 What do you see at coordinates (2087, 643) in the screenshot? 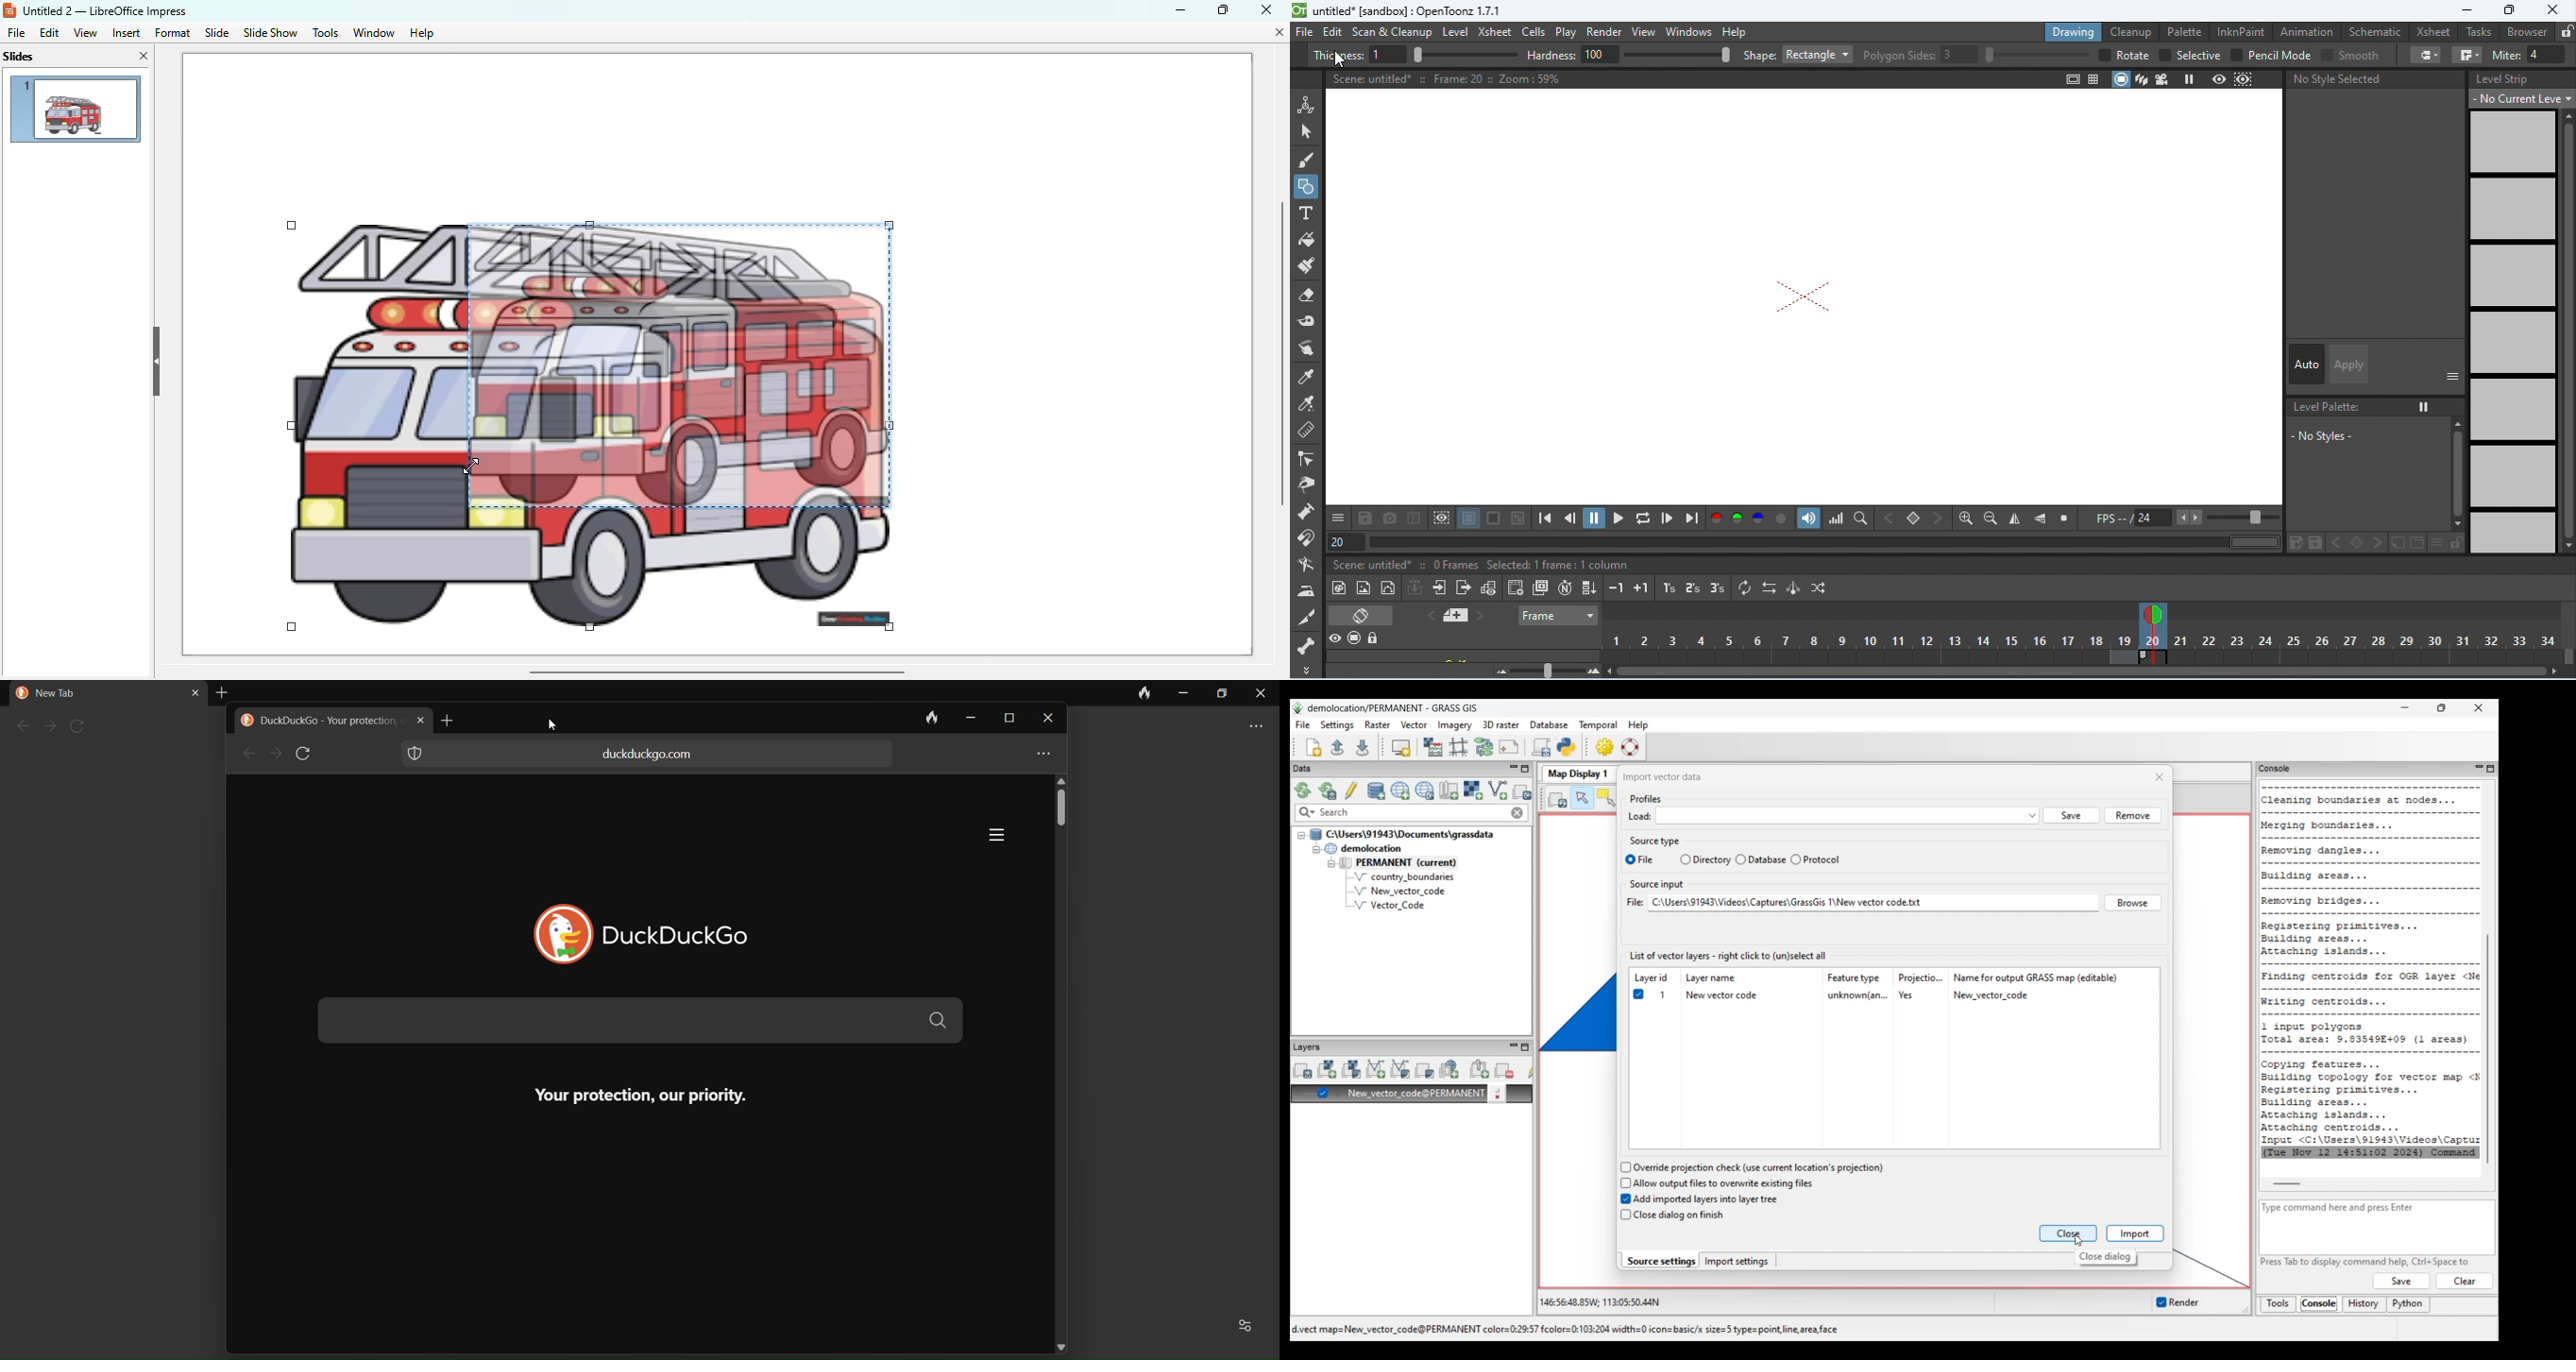
I see `frames` at bounding box center [2087, 643].